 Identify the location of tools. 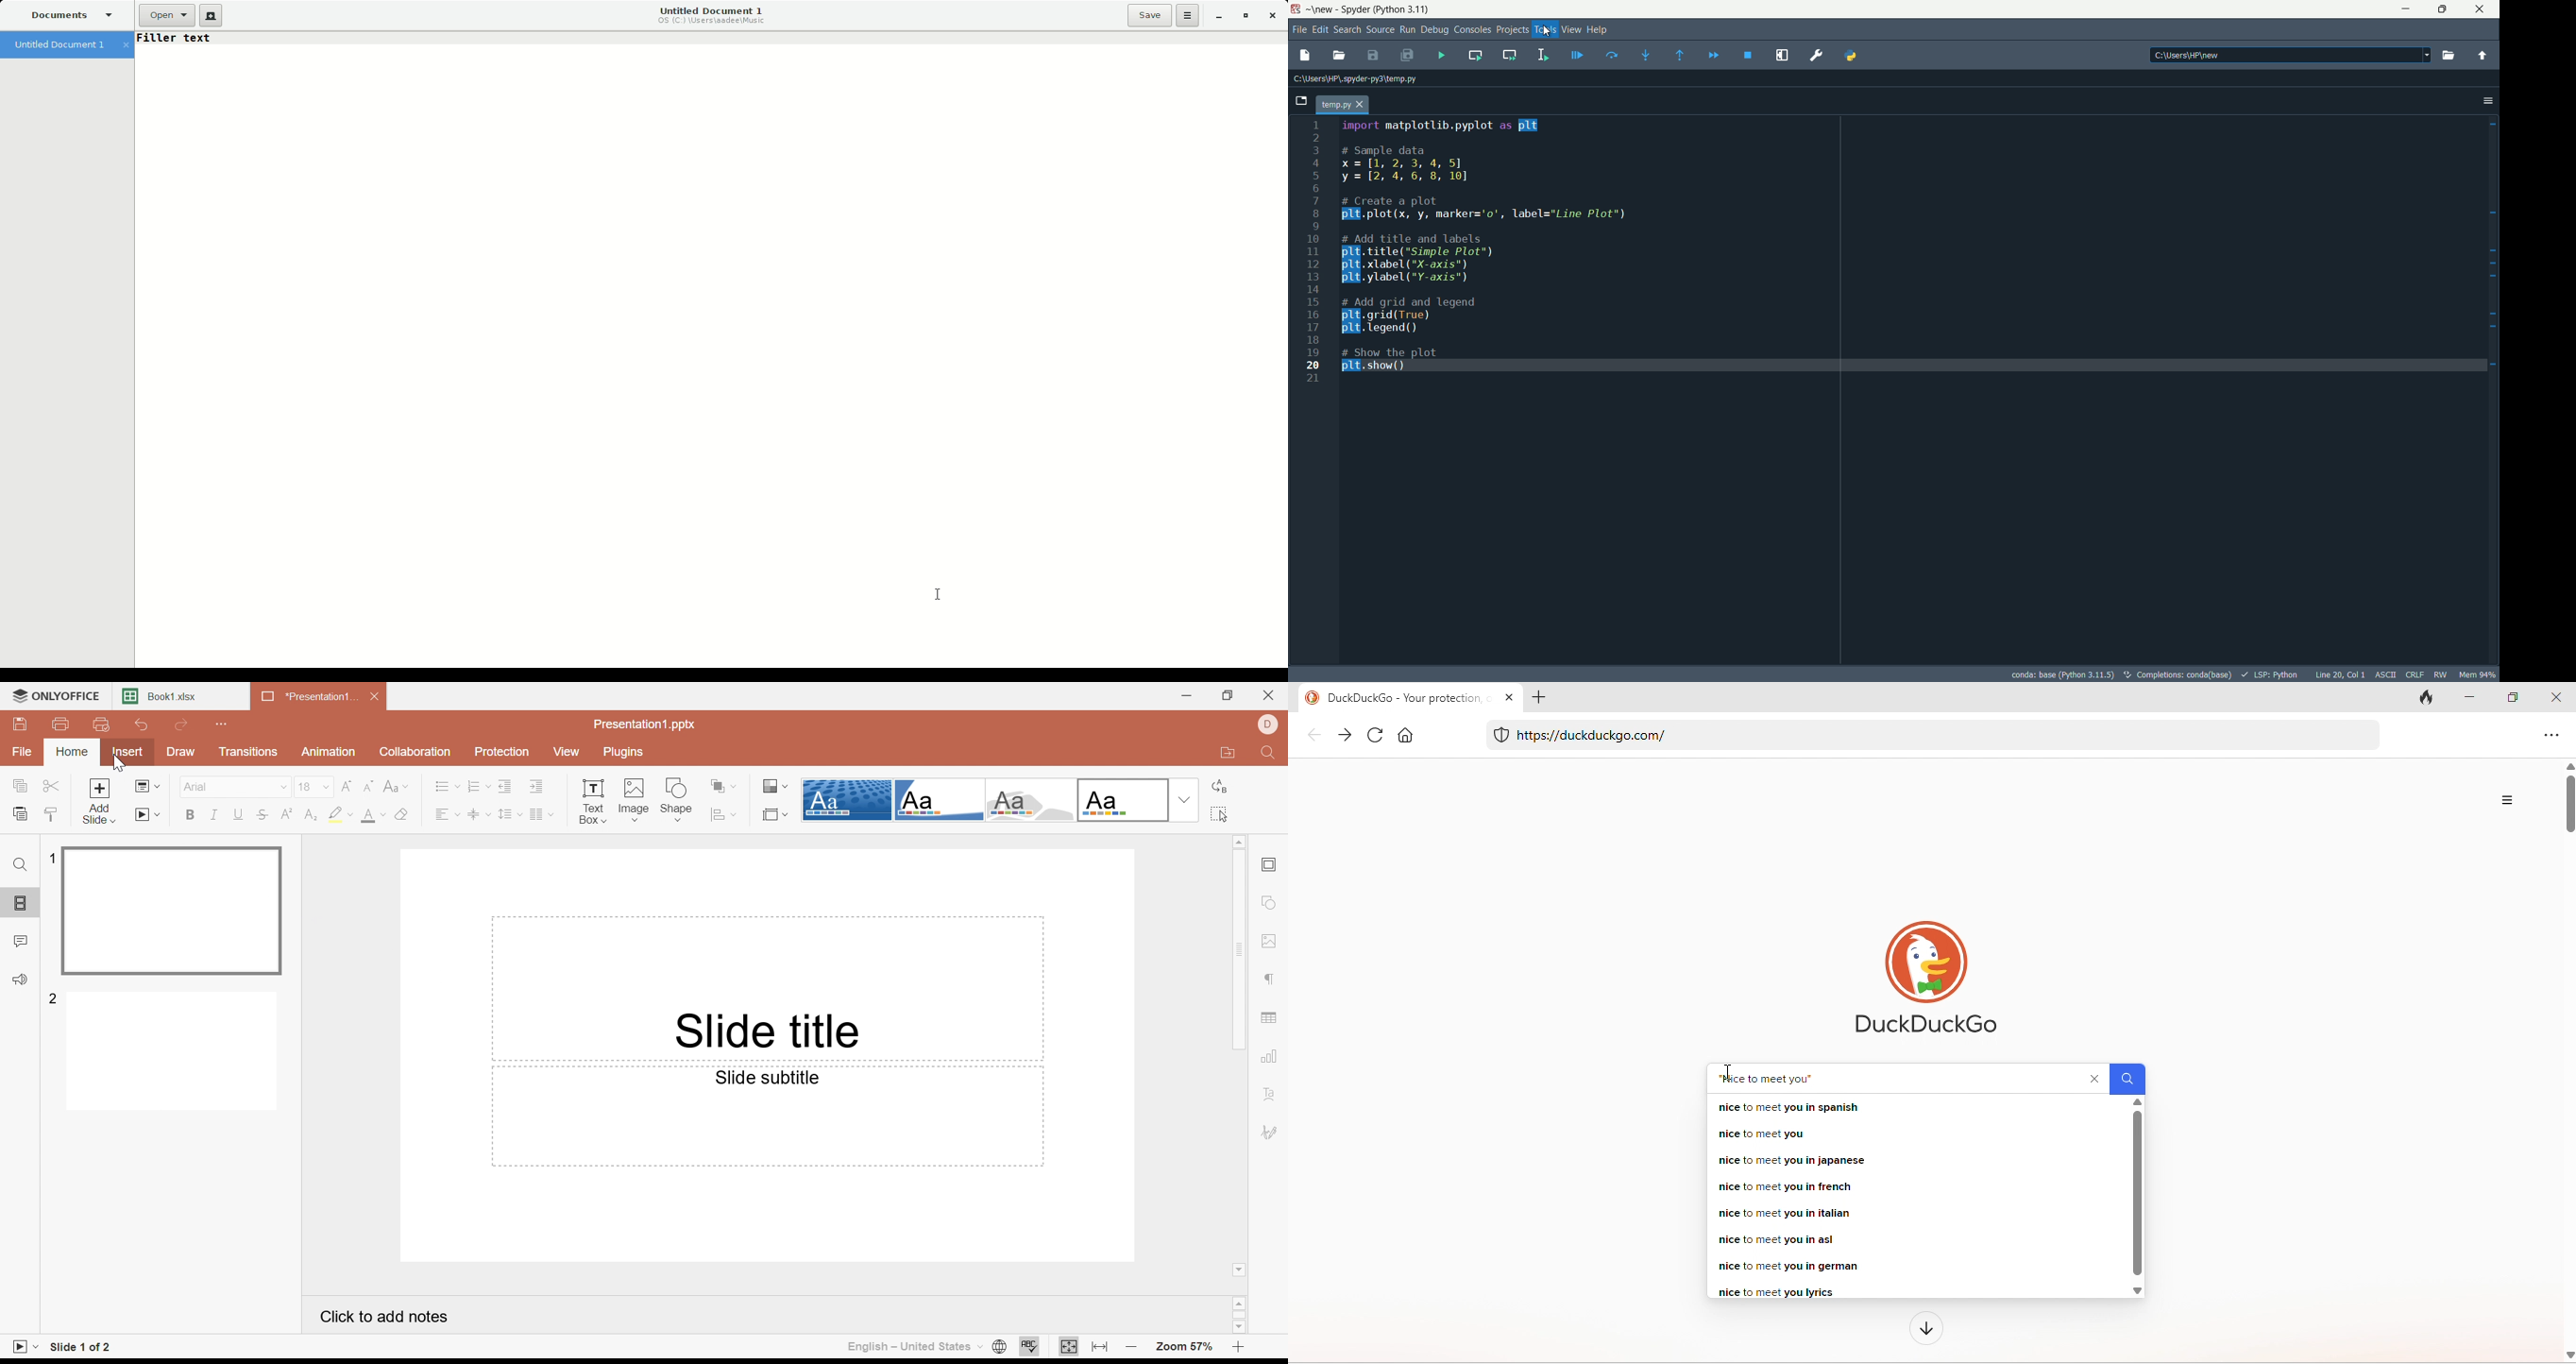
(1545, 30).